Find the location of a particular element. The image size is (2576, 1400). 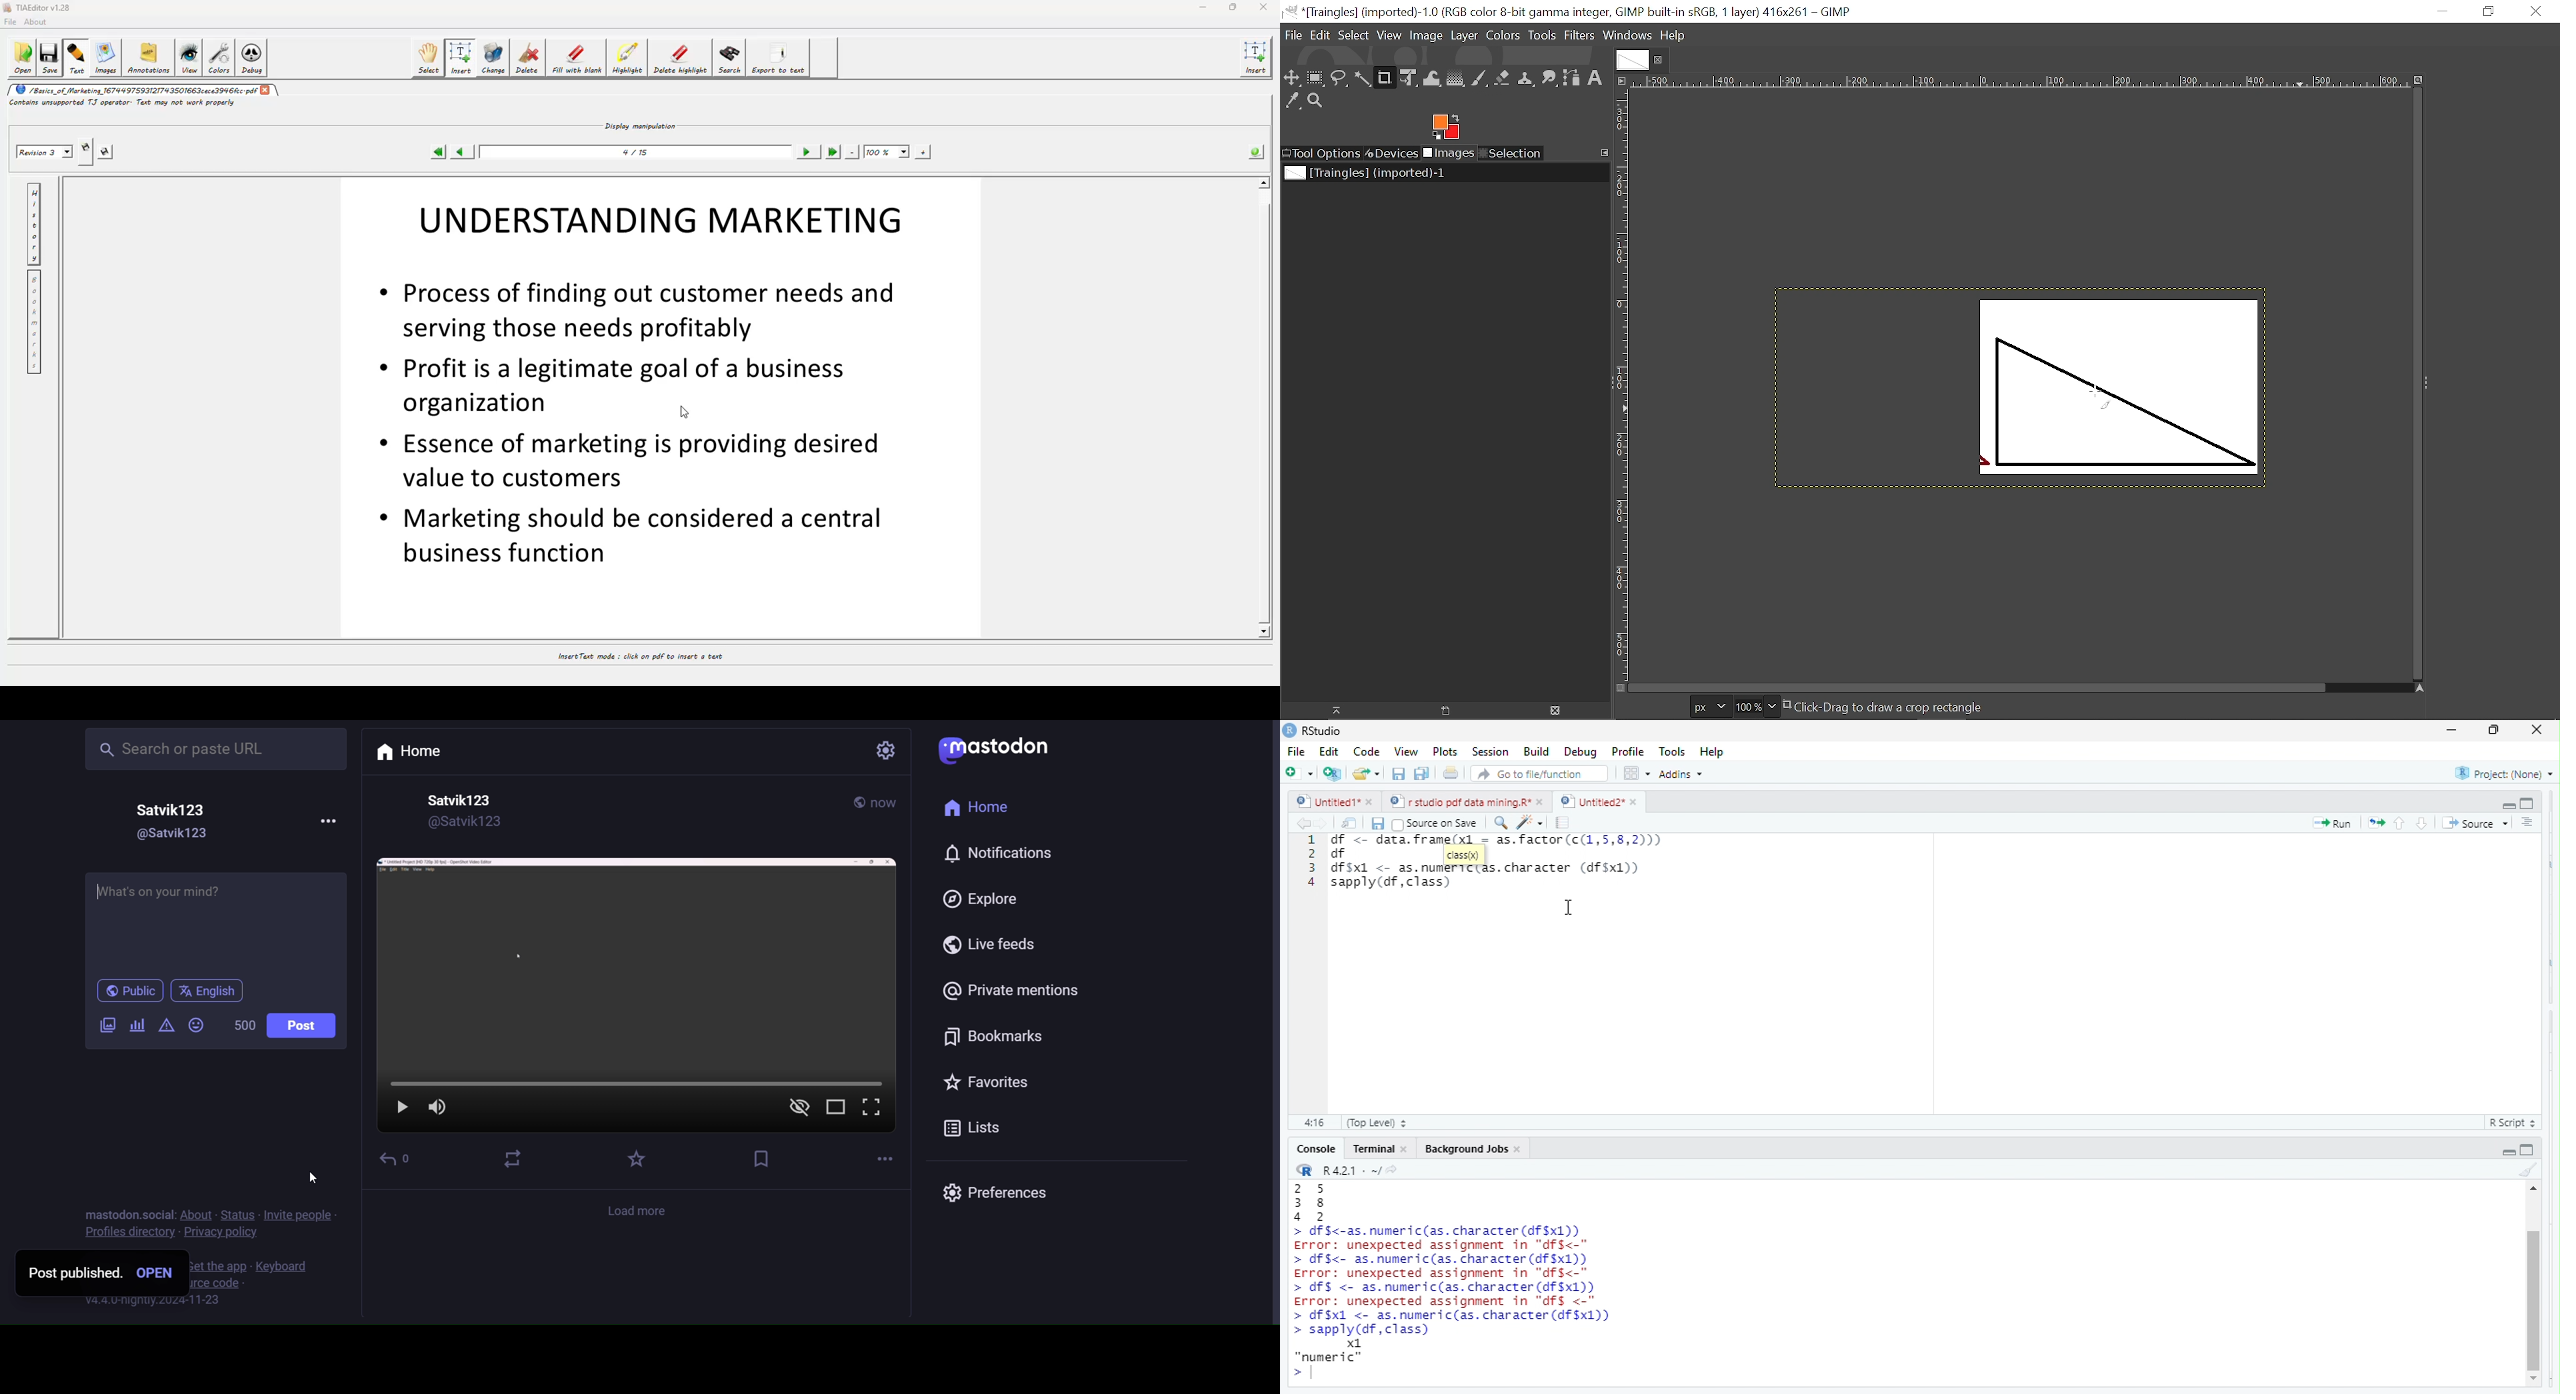

new file is located at coordinates (1299, 775).